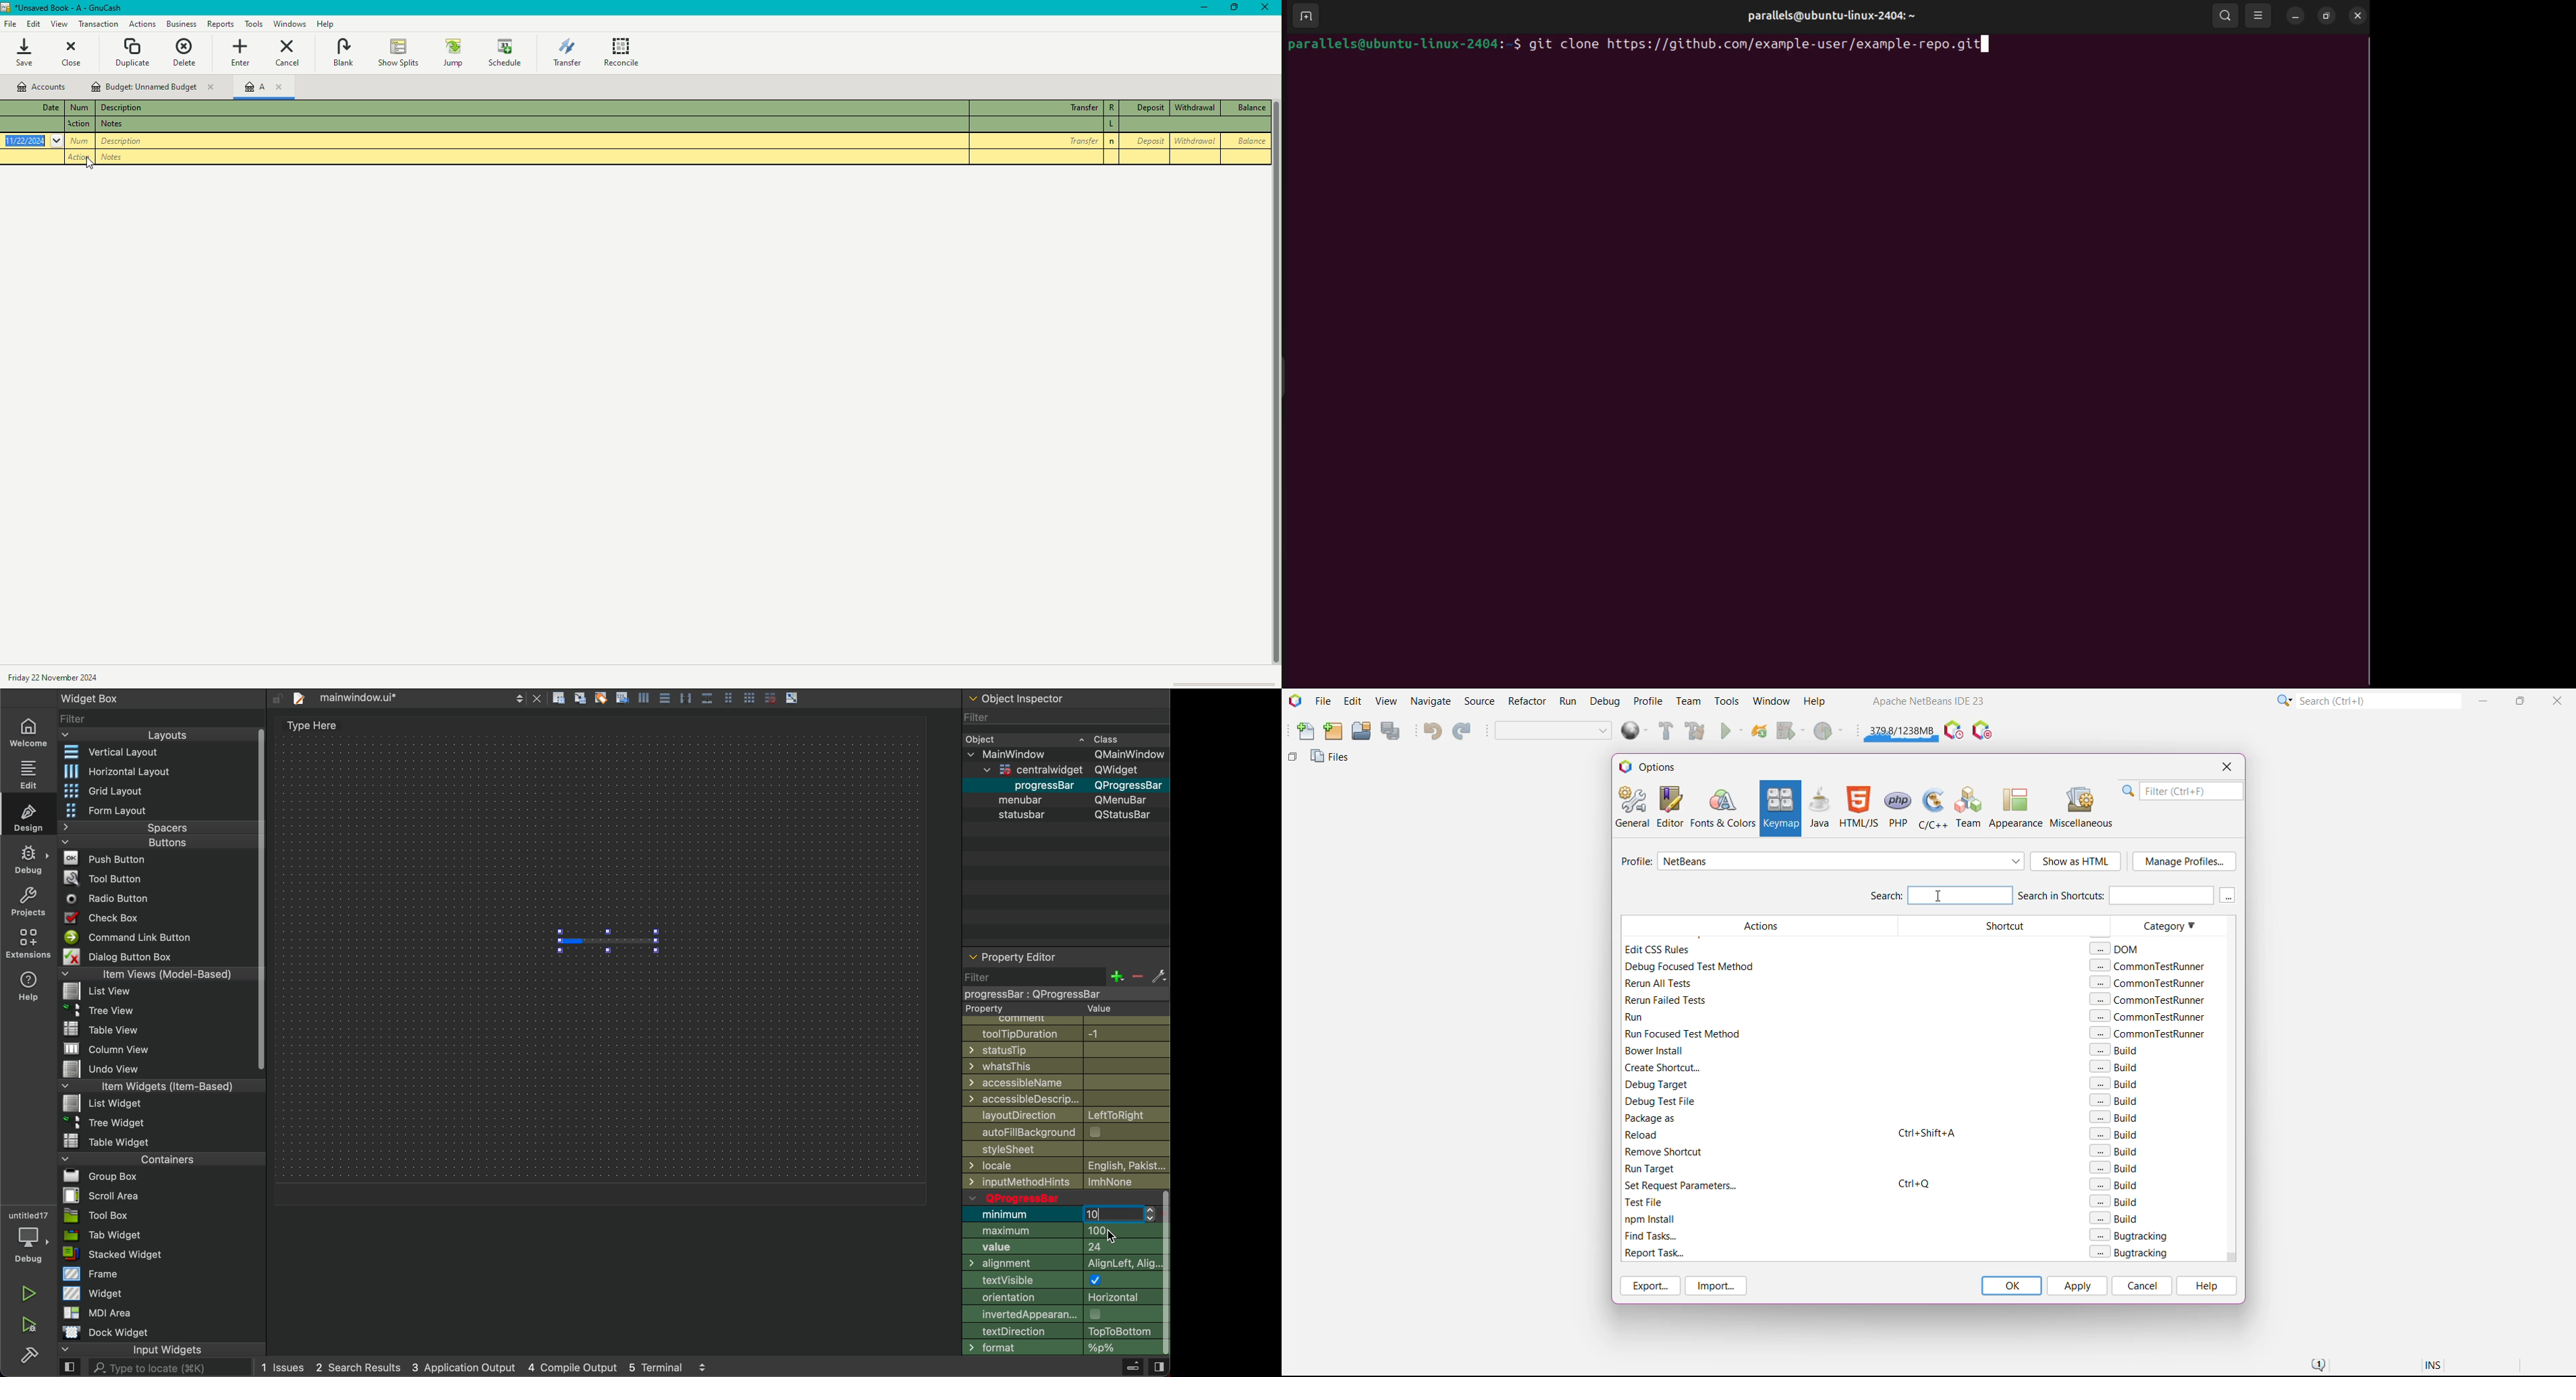 This screenshot has width=2576, height=1400. I want to click on More keys, so click(2228, 896).